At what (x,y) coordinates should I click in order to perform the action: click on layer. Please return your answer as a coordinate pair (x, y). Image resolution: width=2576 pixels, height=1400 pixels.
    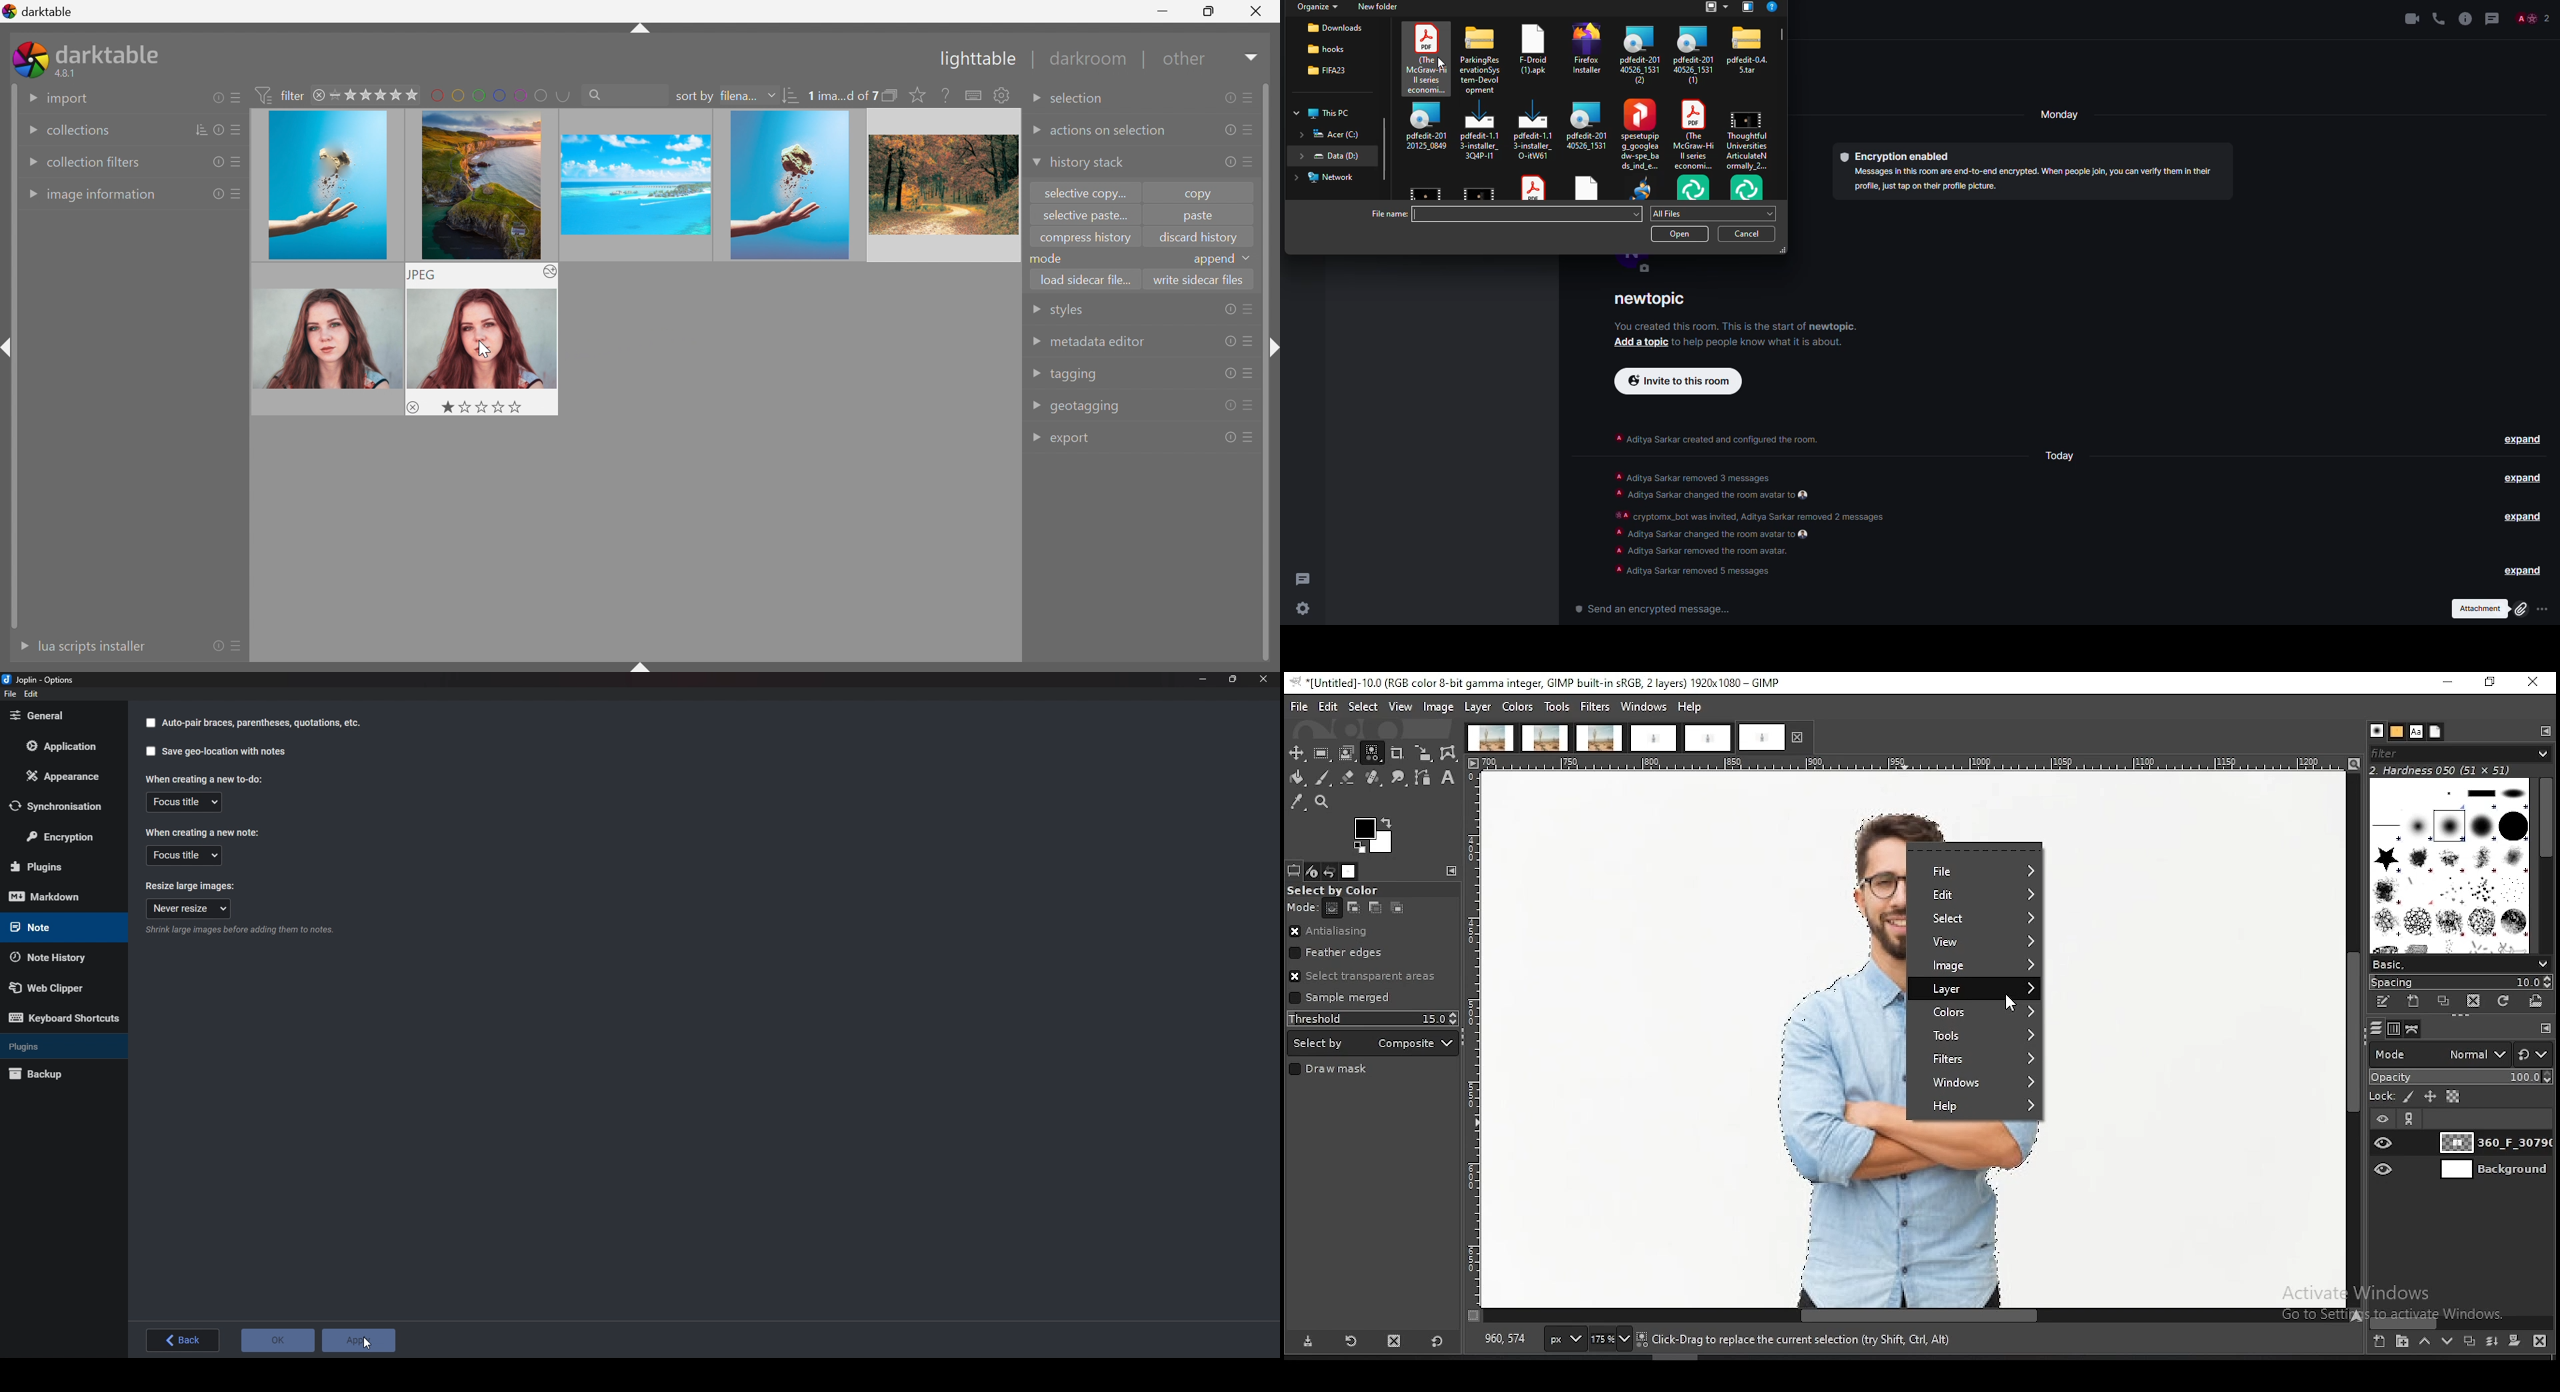
    Looking at the image, I should click on (1478, 707).